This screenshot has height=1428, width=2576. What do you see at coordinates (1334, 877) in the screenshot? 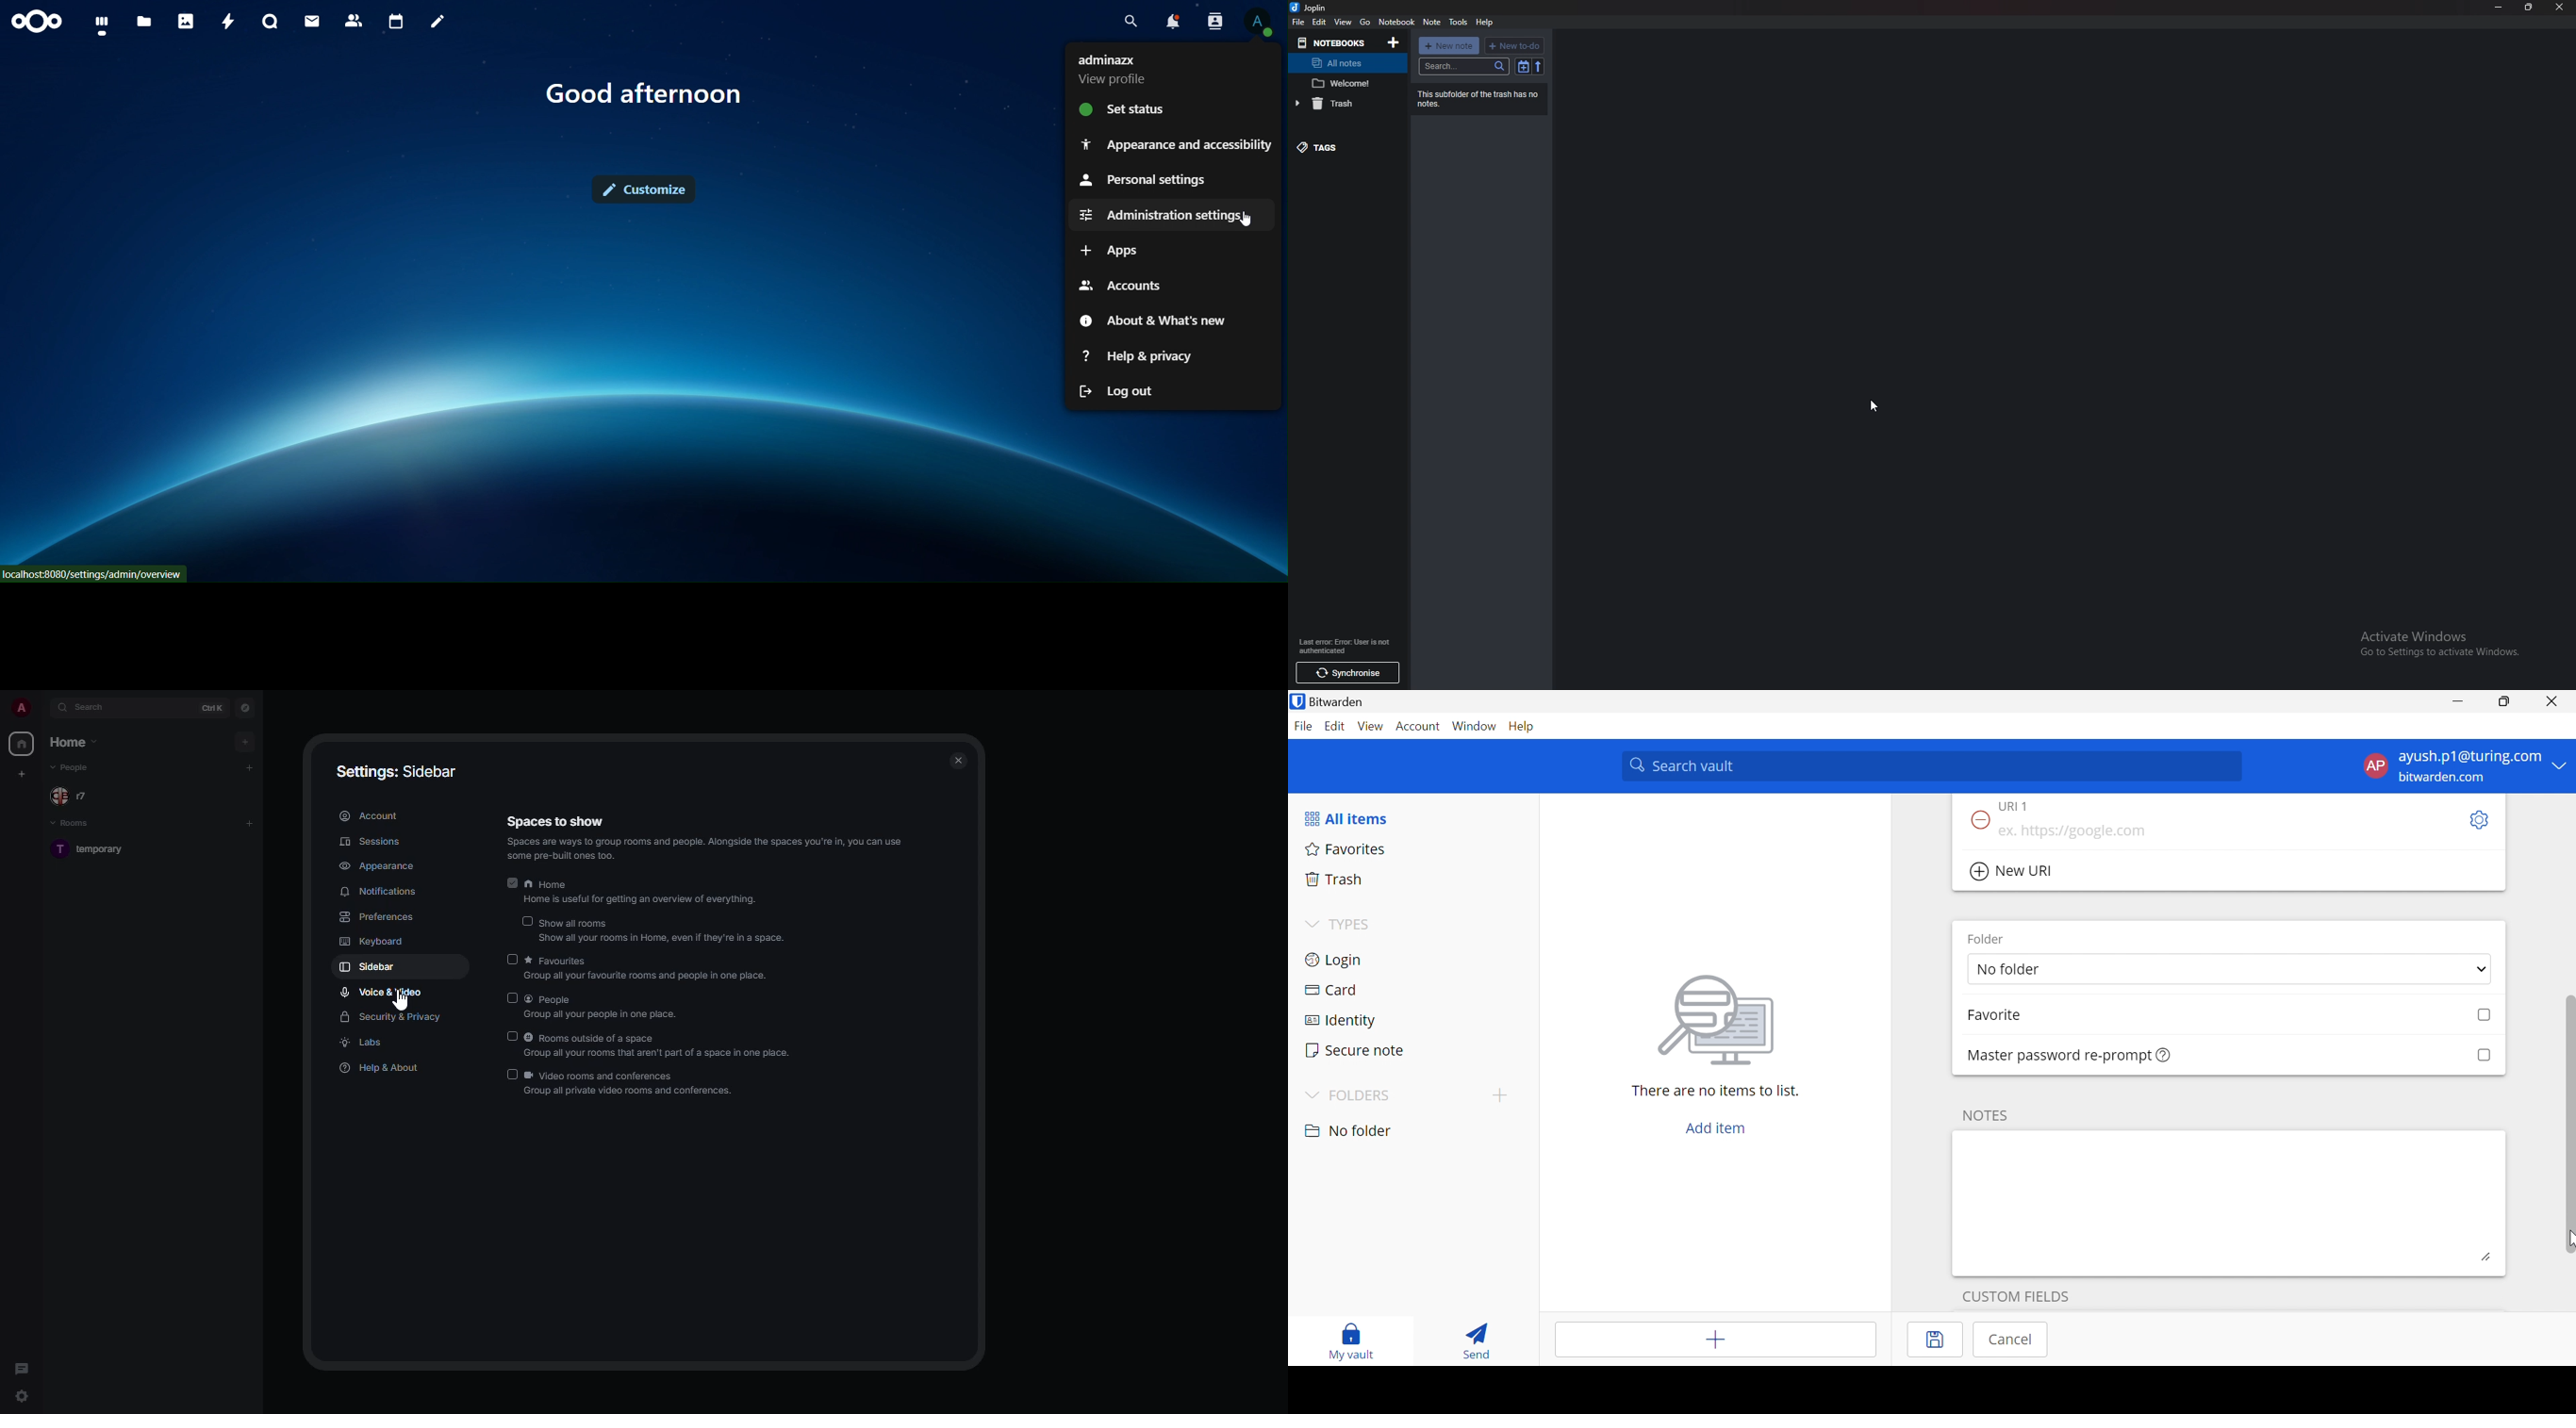
I see `Trash` at bounding box center [1334, 877].